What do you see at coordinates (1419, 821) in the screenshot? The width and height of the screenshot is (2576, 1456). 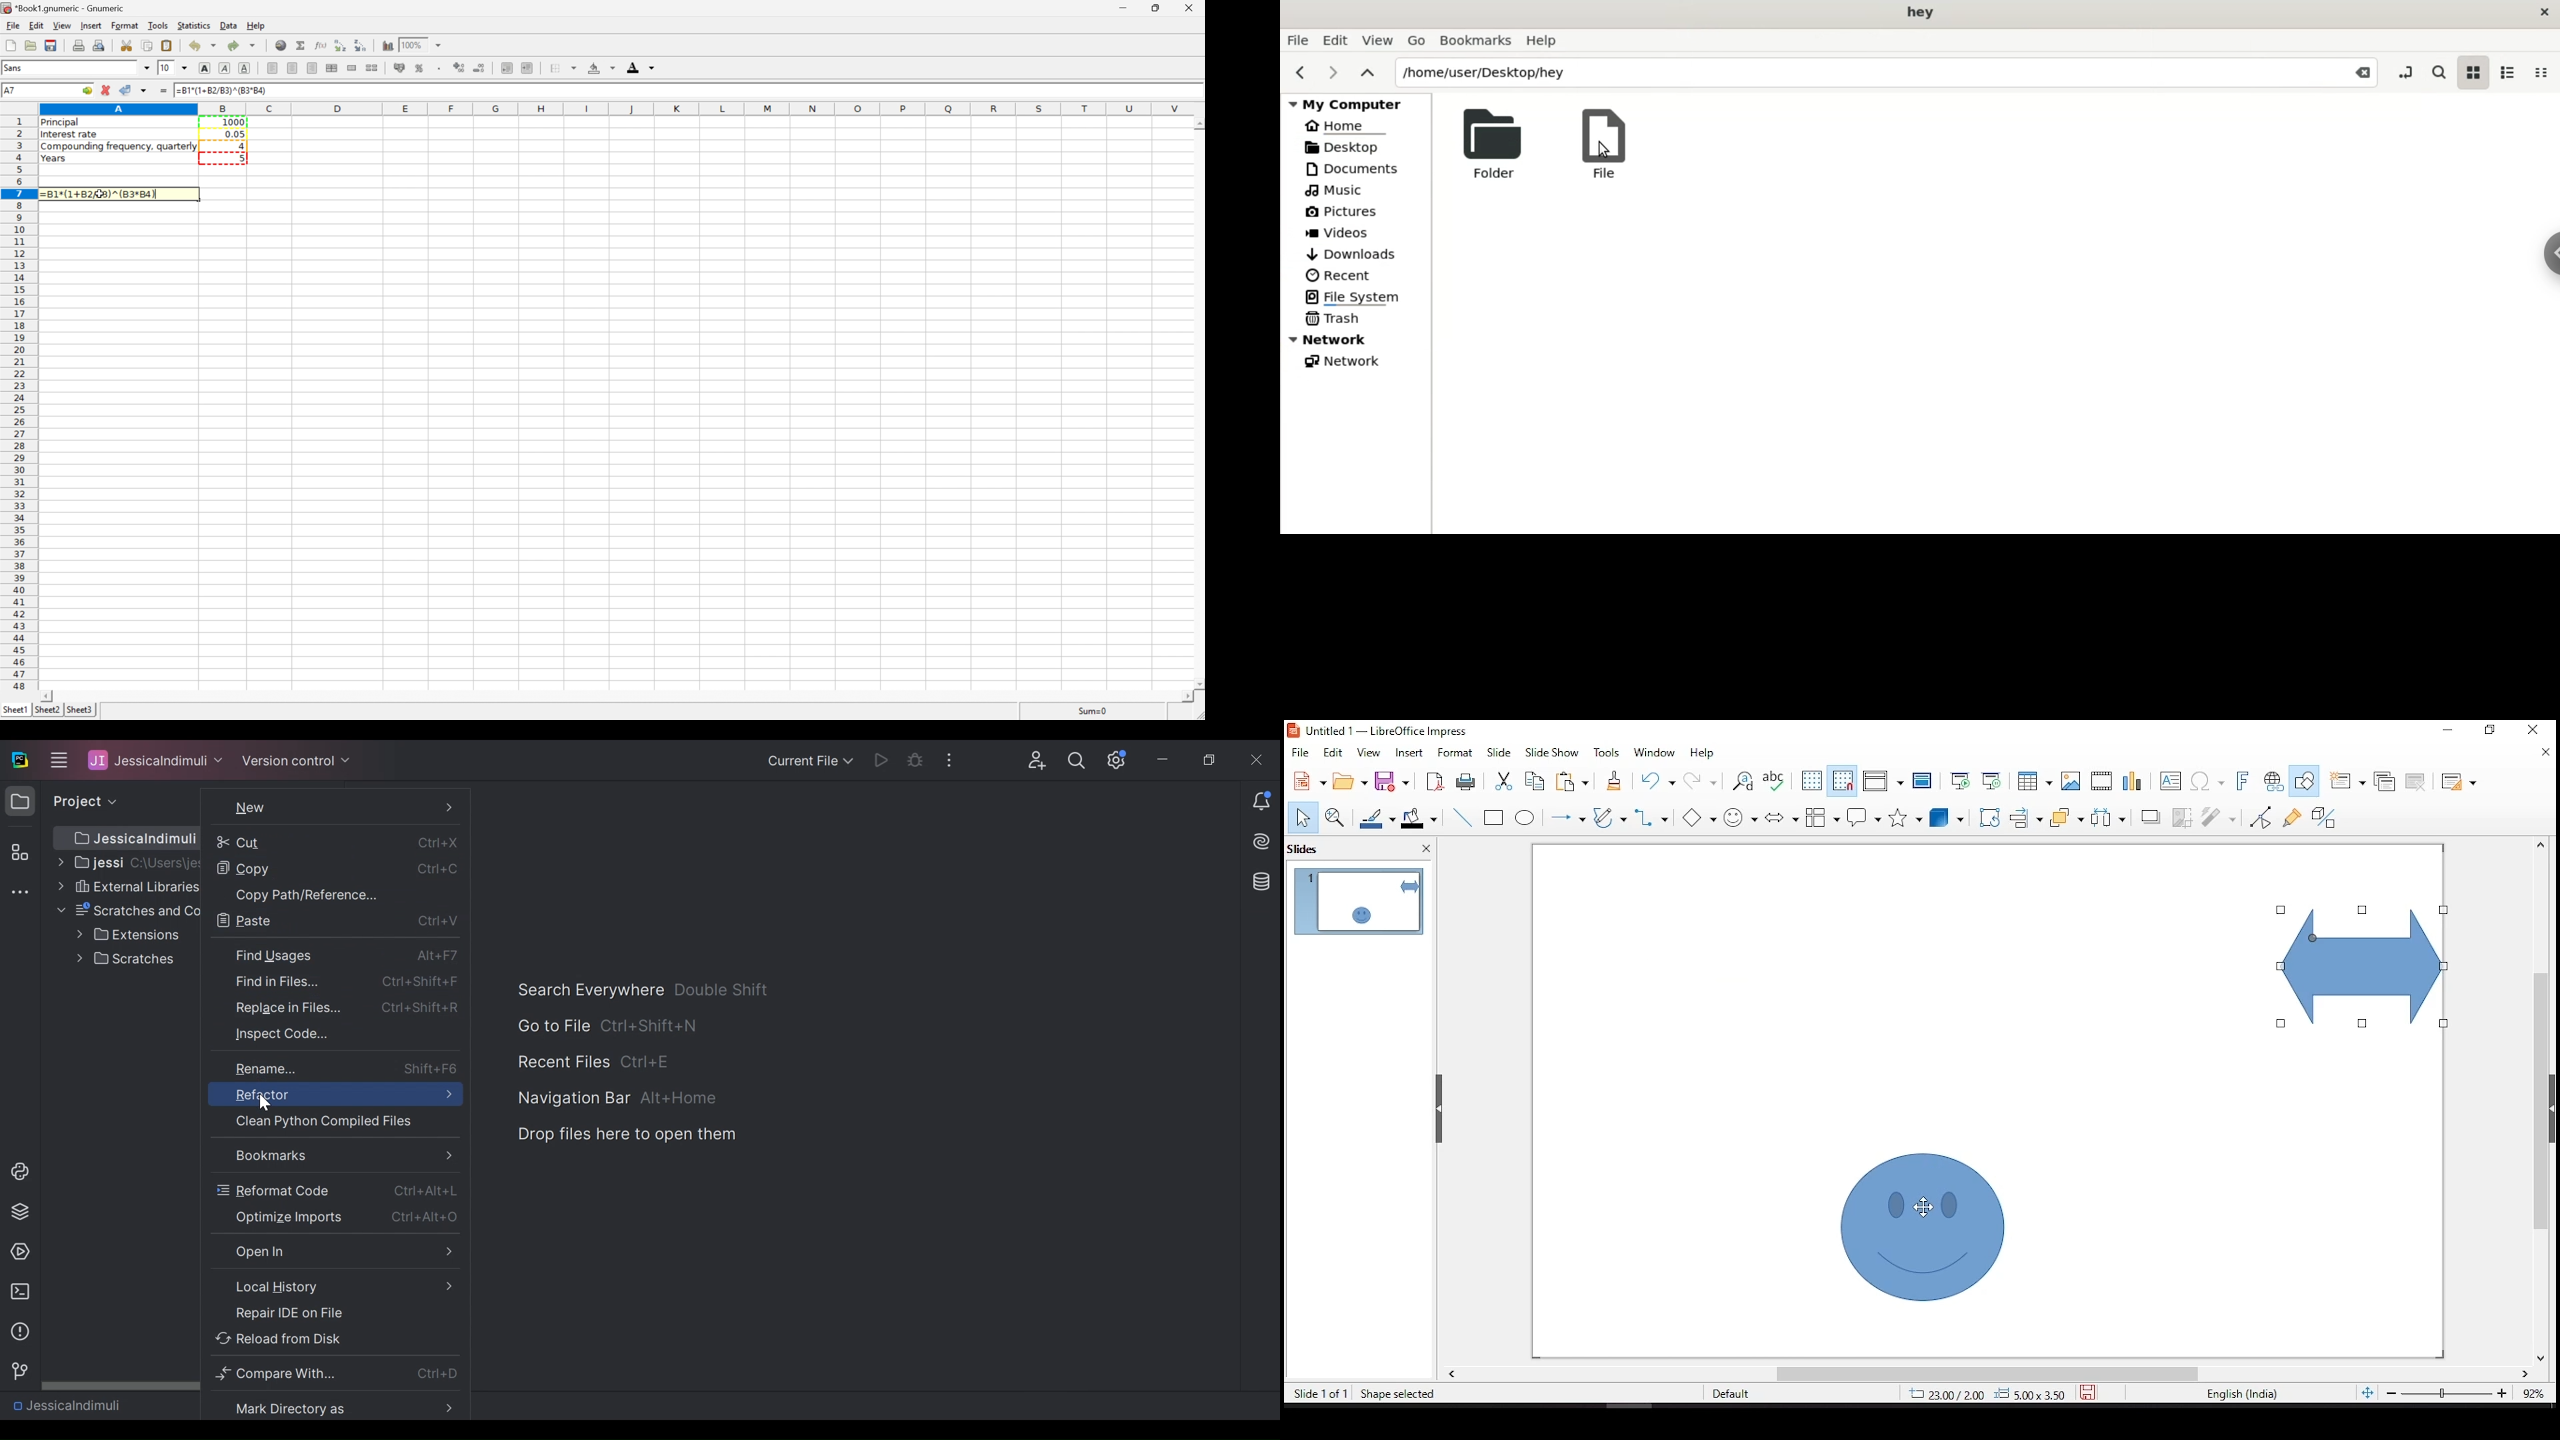 I see `fill color` at bounding box center [1419, 821].